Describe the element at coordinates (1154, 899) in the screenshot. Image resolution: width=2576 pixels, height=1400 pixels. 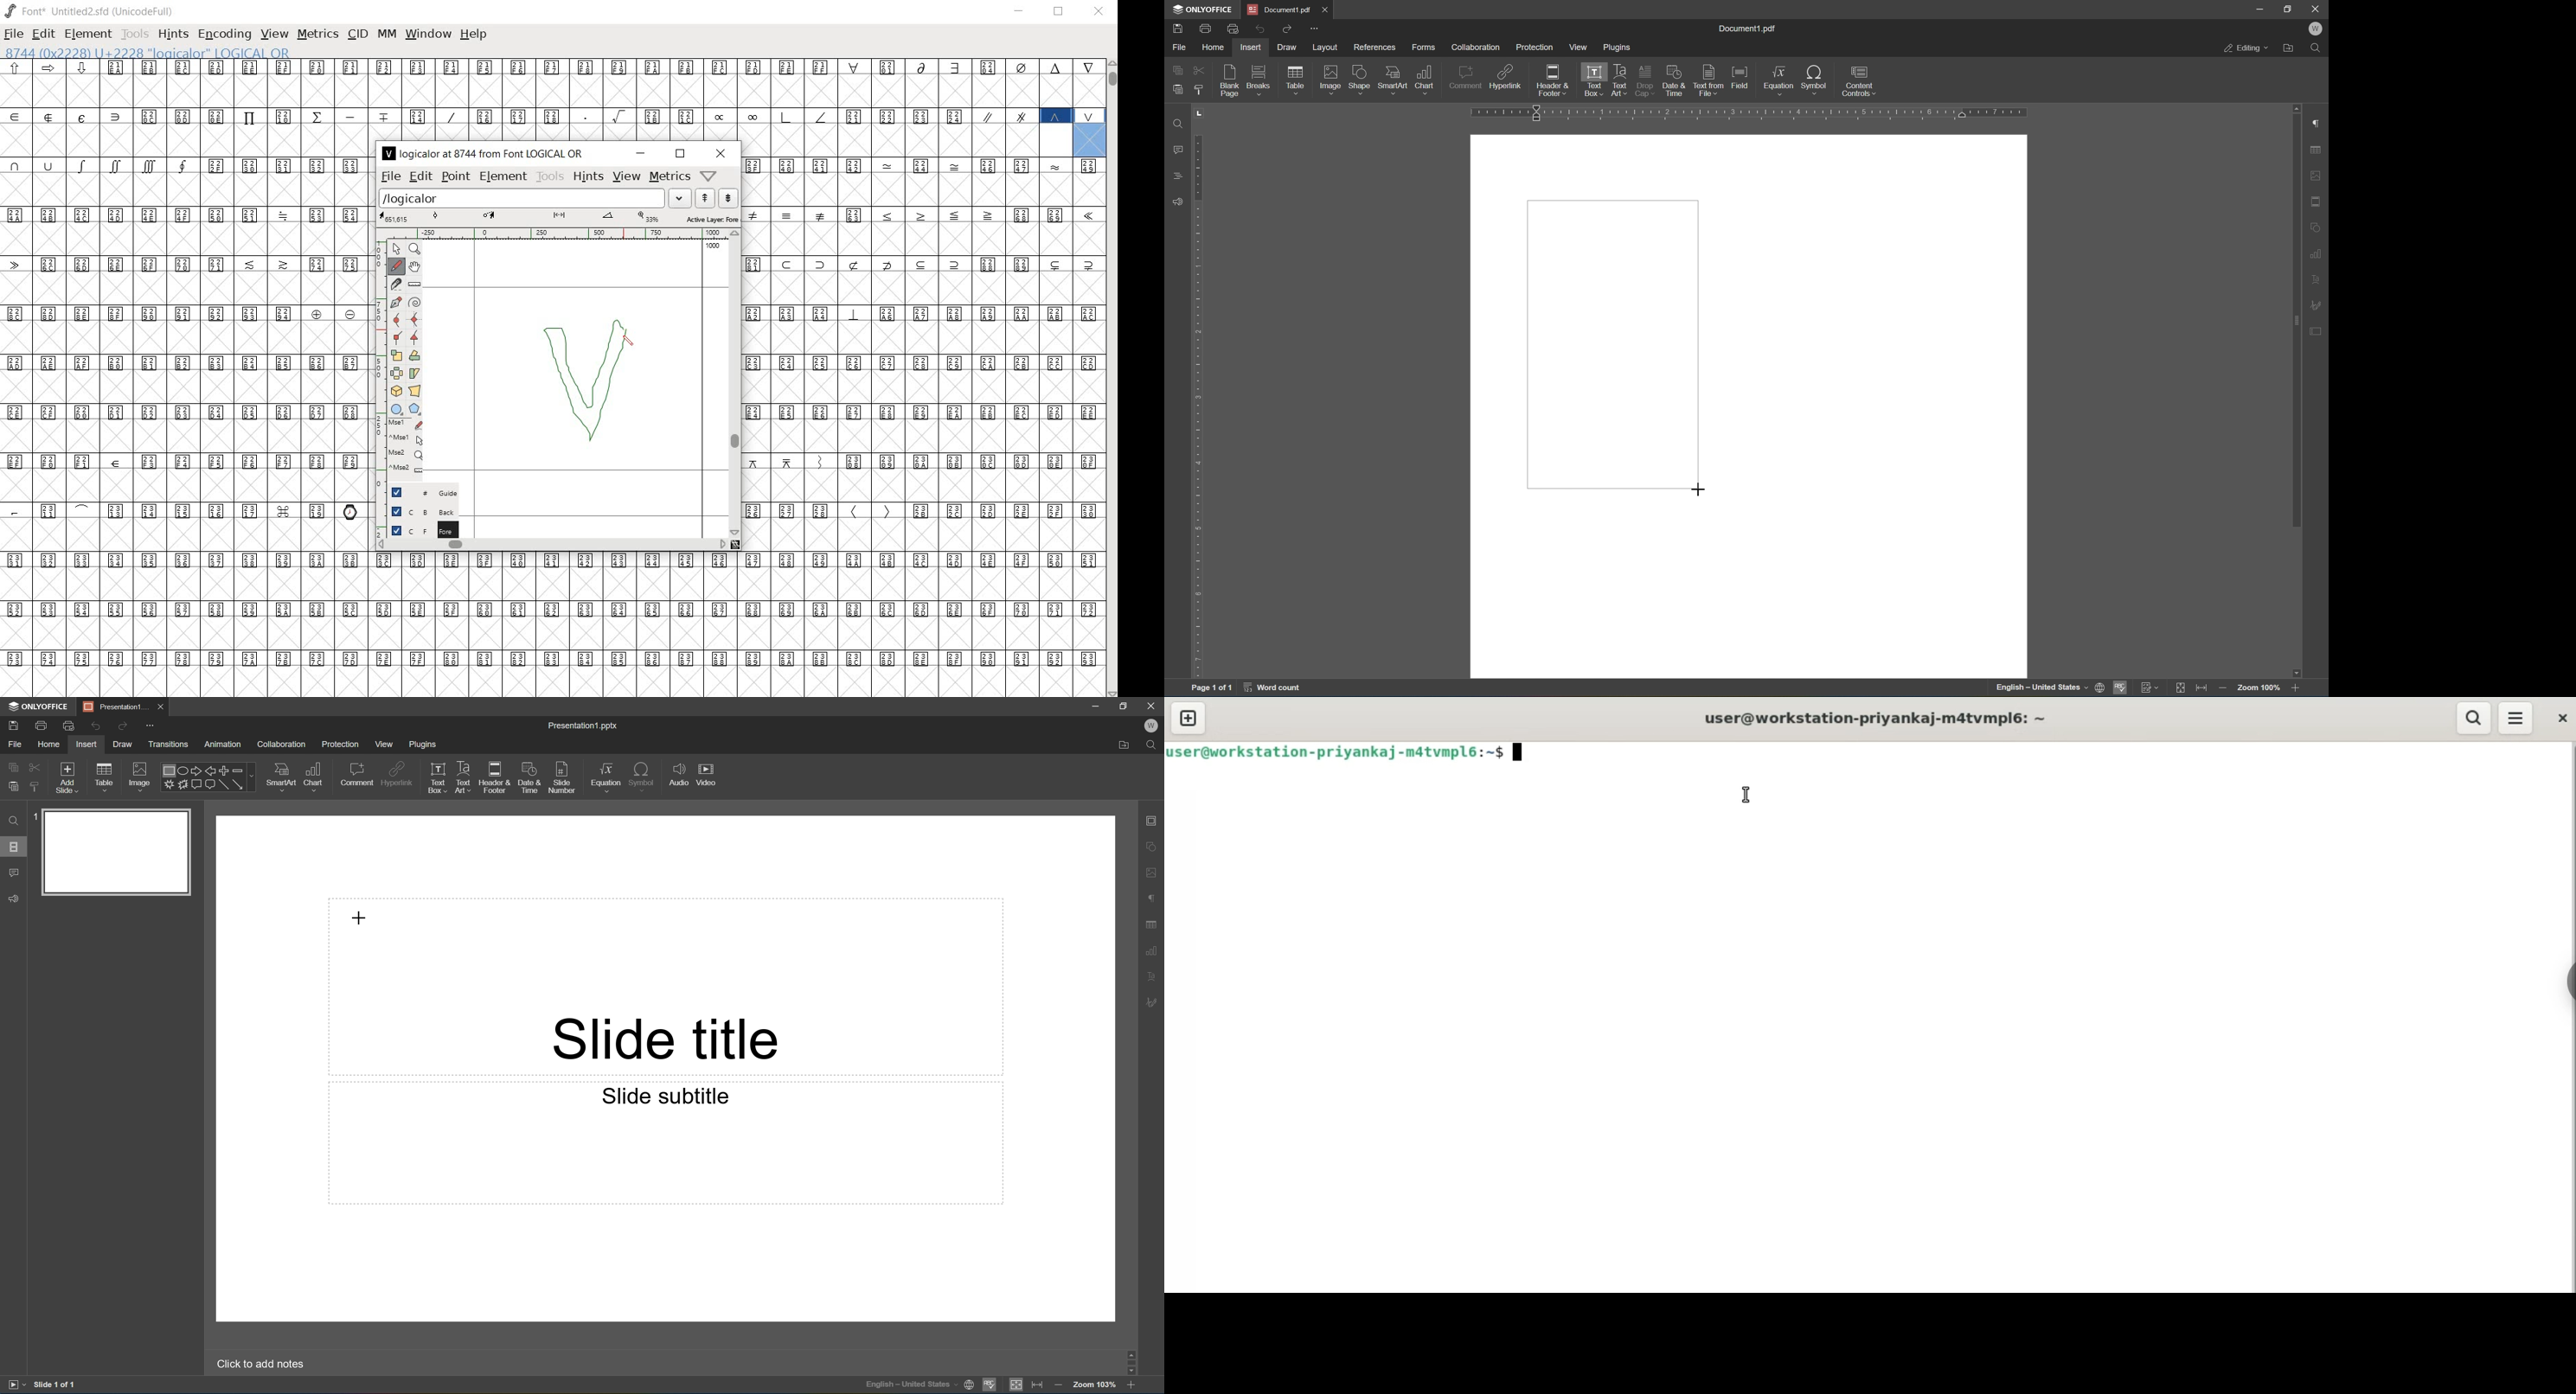
I see `Paragraph settings` at that location.